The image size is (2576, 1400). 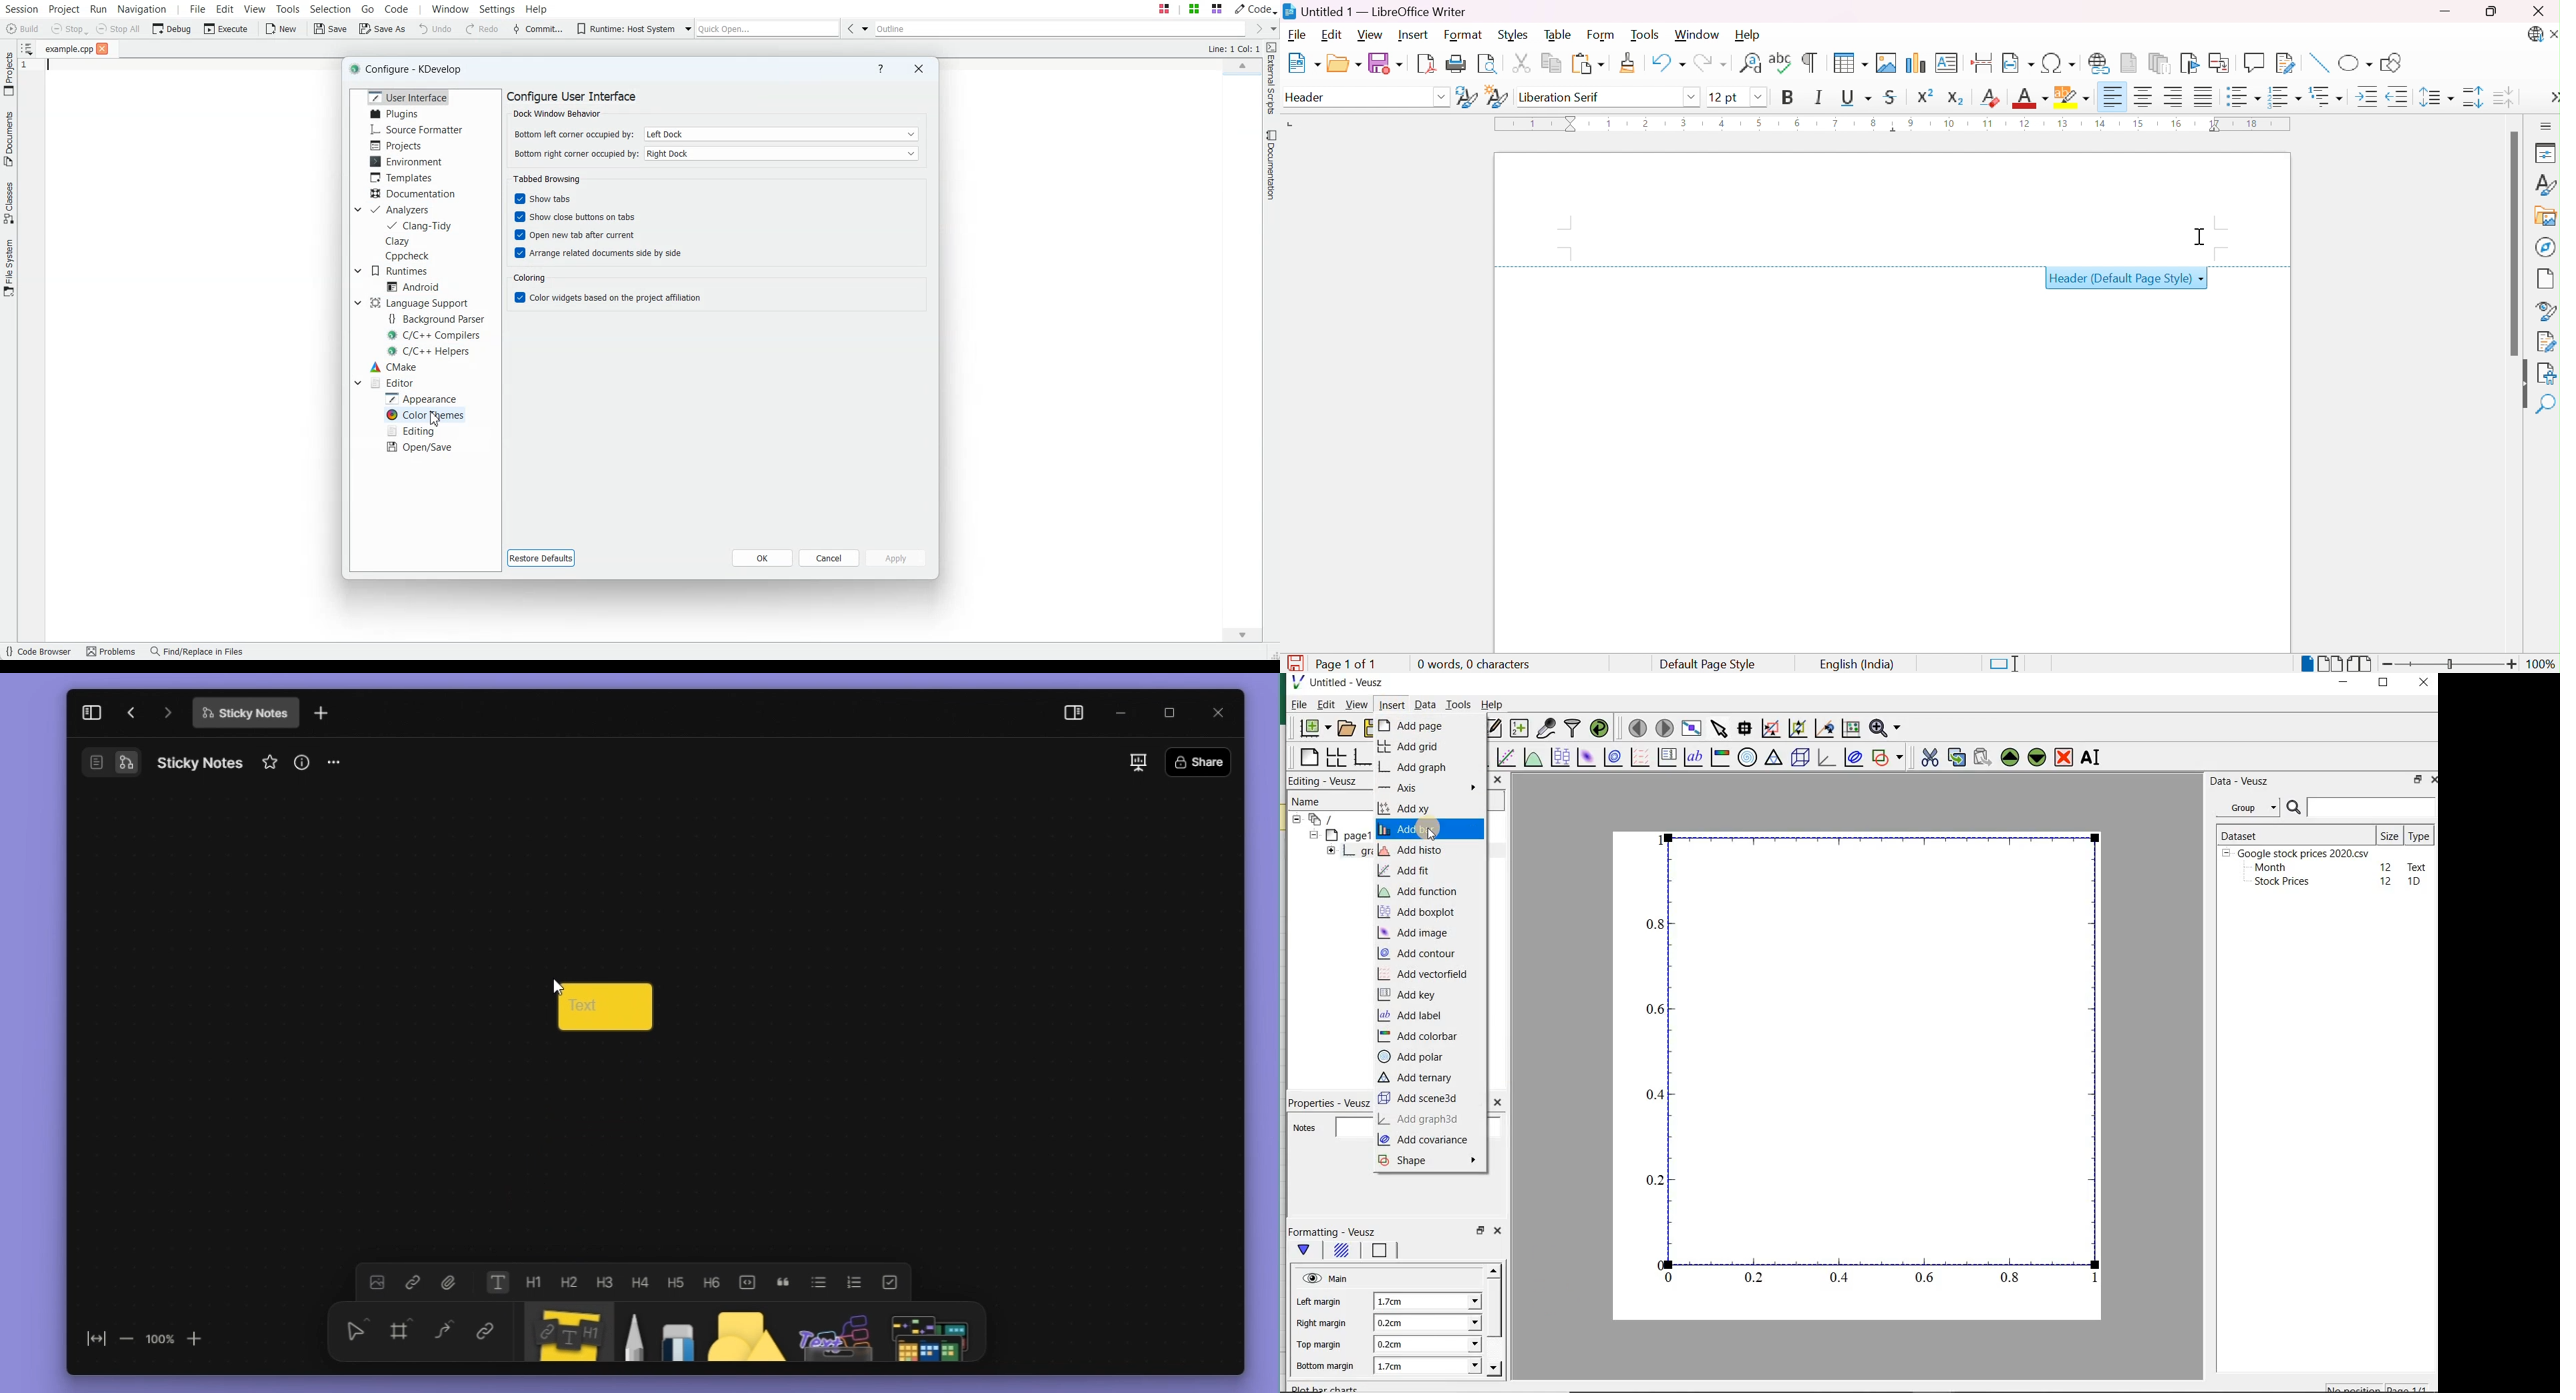 I want to click on Superscript, so click(x=1924, y=98).